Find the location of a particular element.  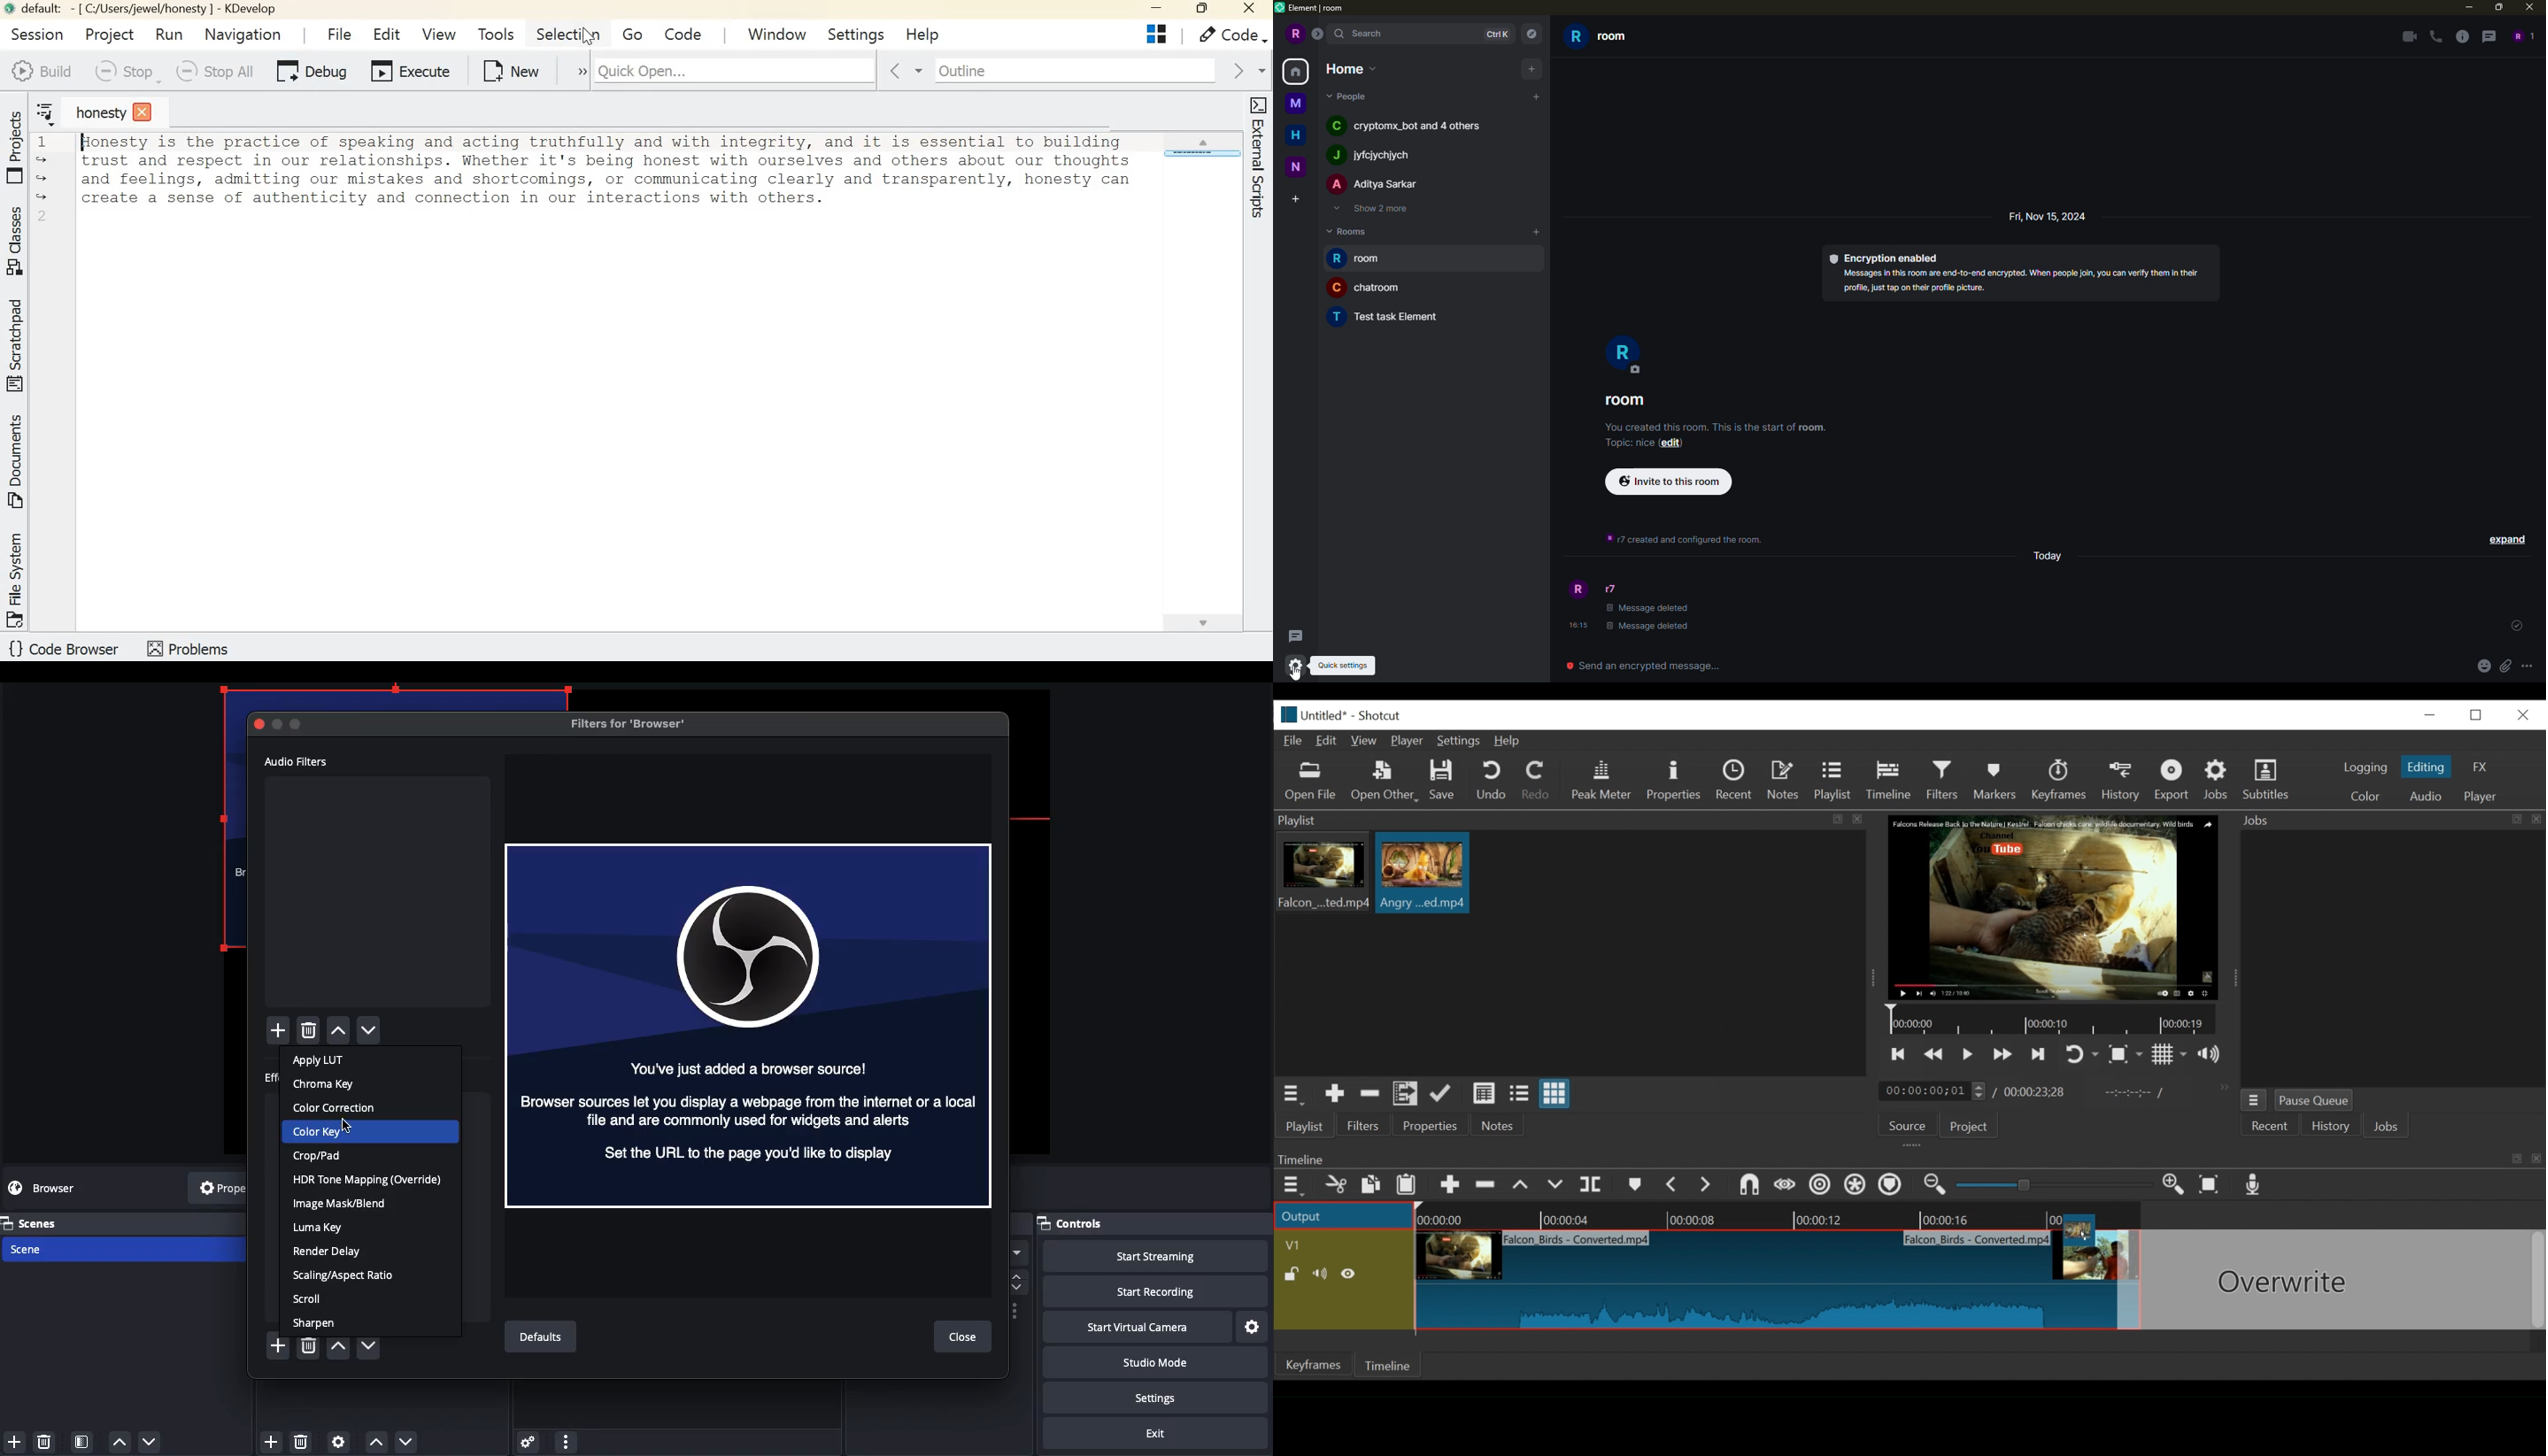

playlist menu is located at coordinates (1294, 1093).